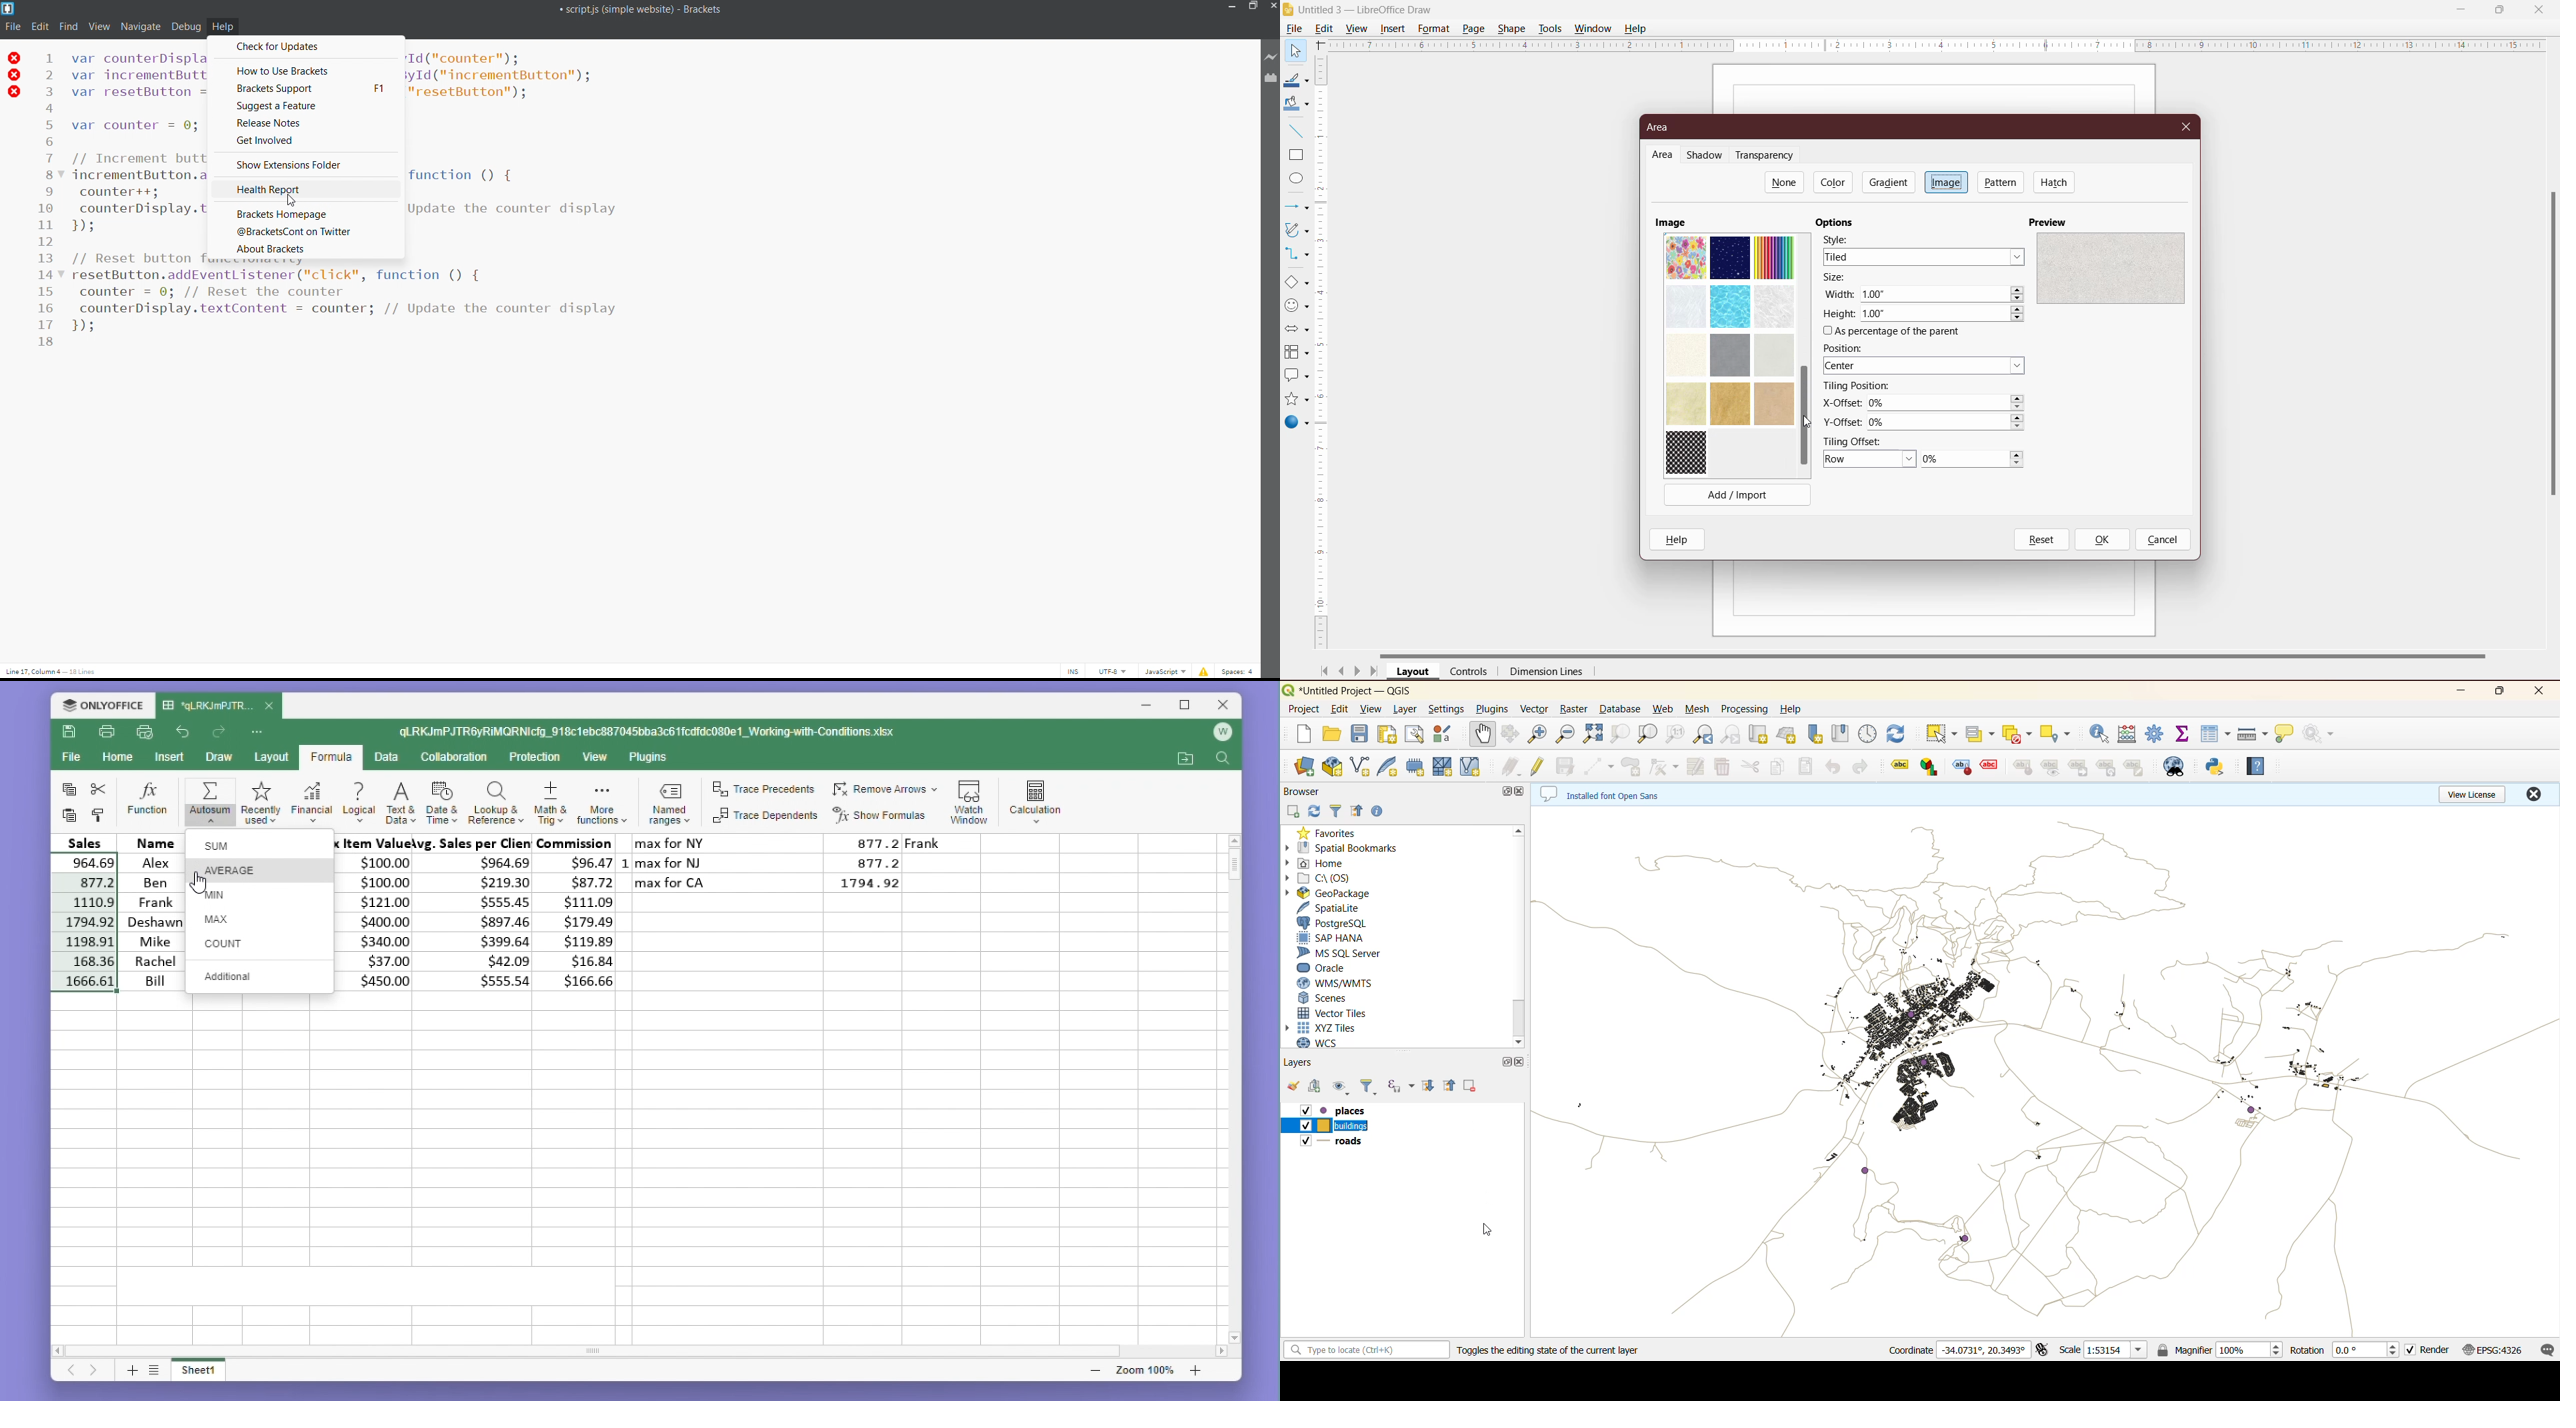 The width and height of the screenshot is (2576, 1428). I want to click on Remove arrows, so click(884, 790).